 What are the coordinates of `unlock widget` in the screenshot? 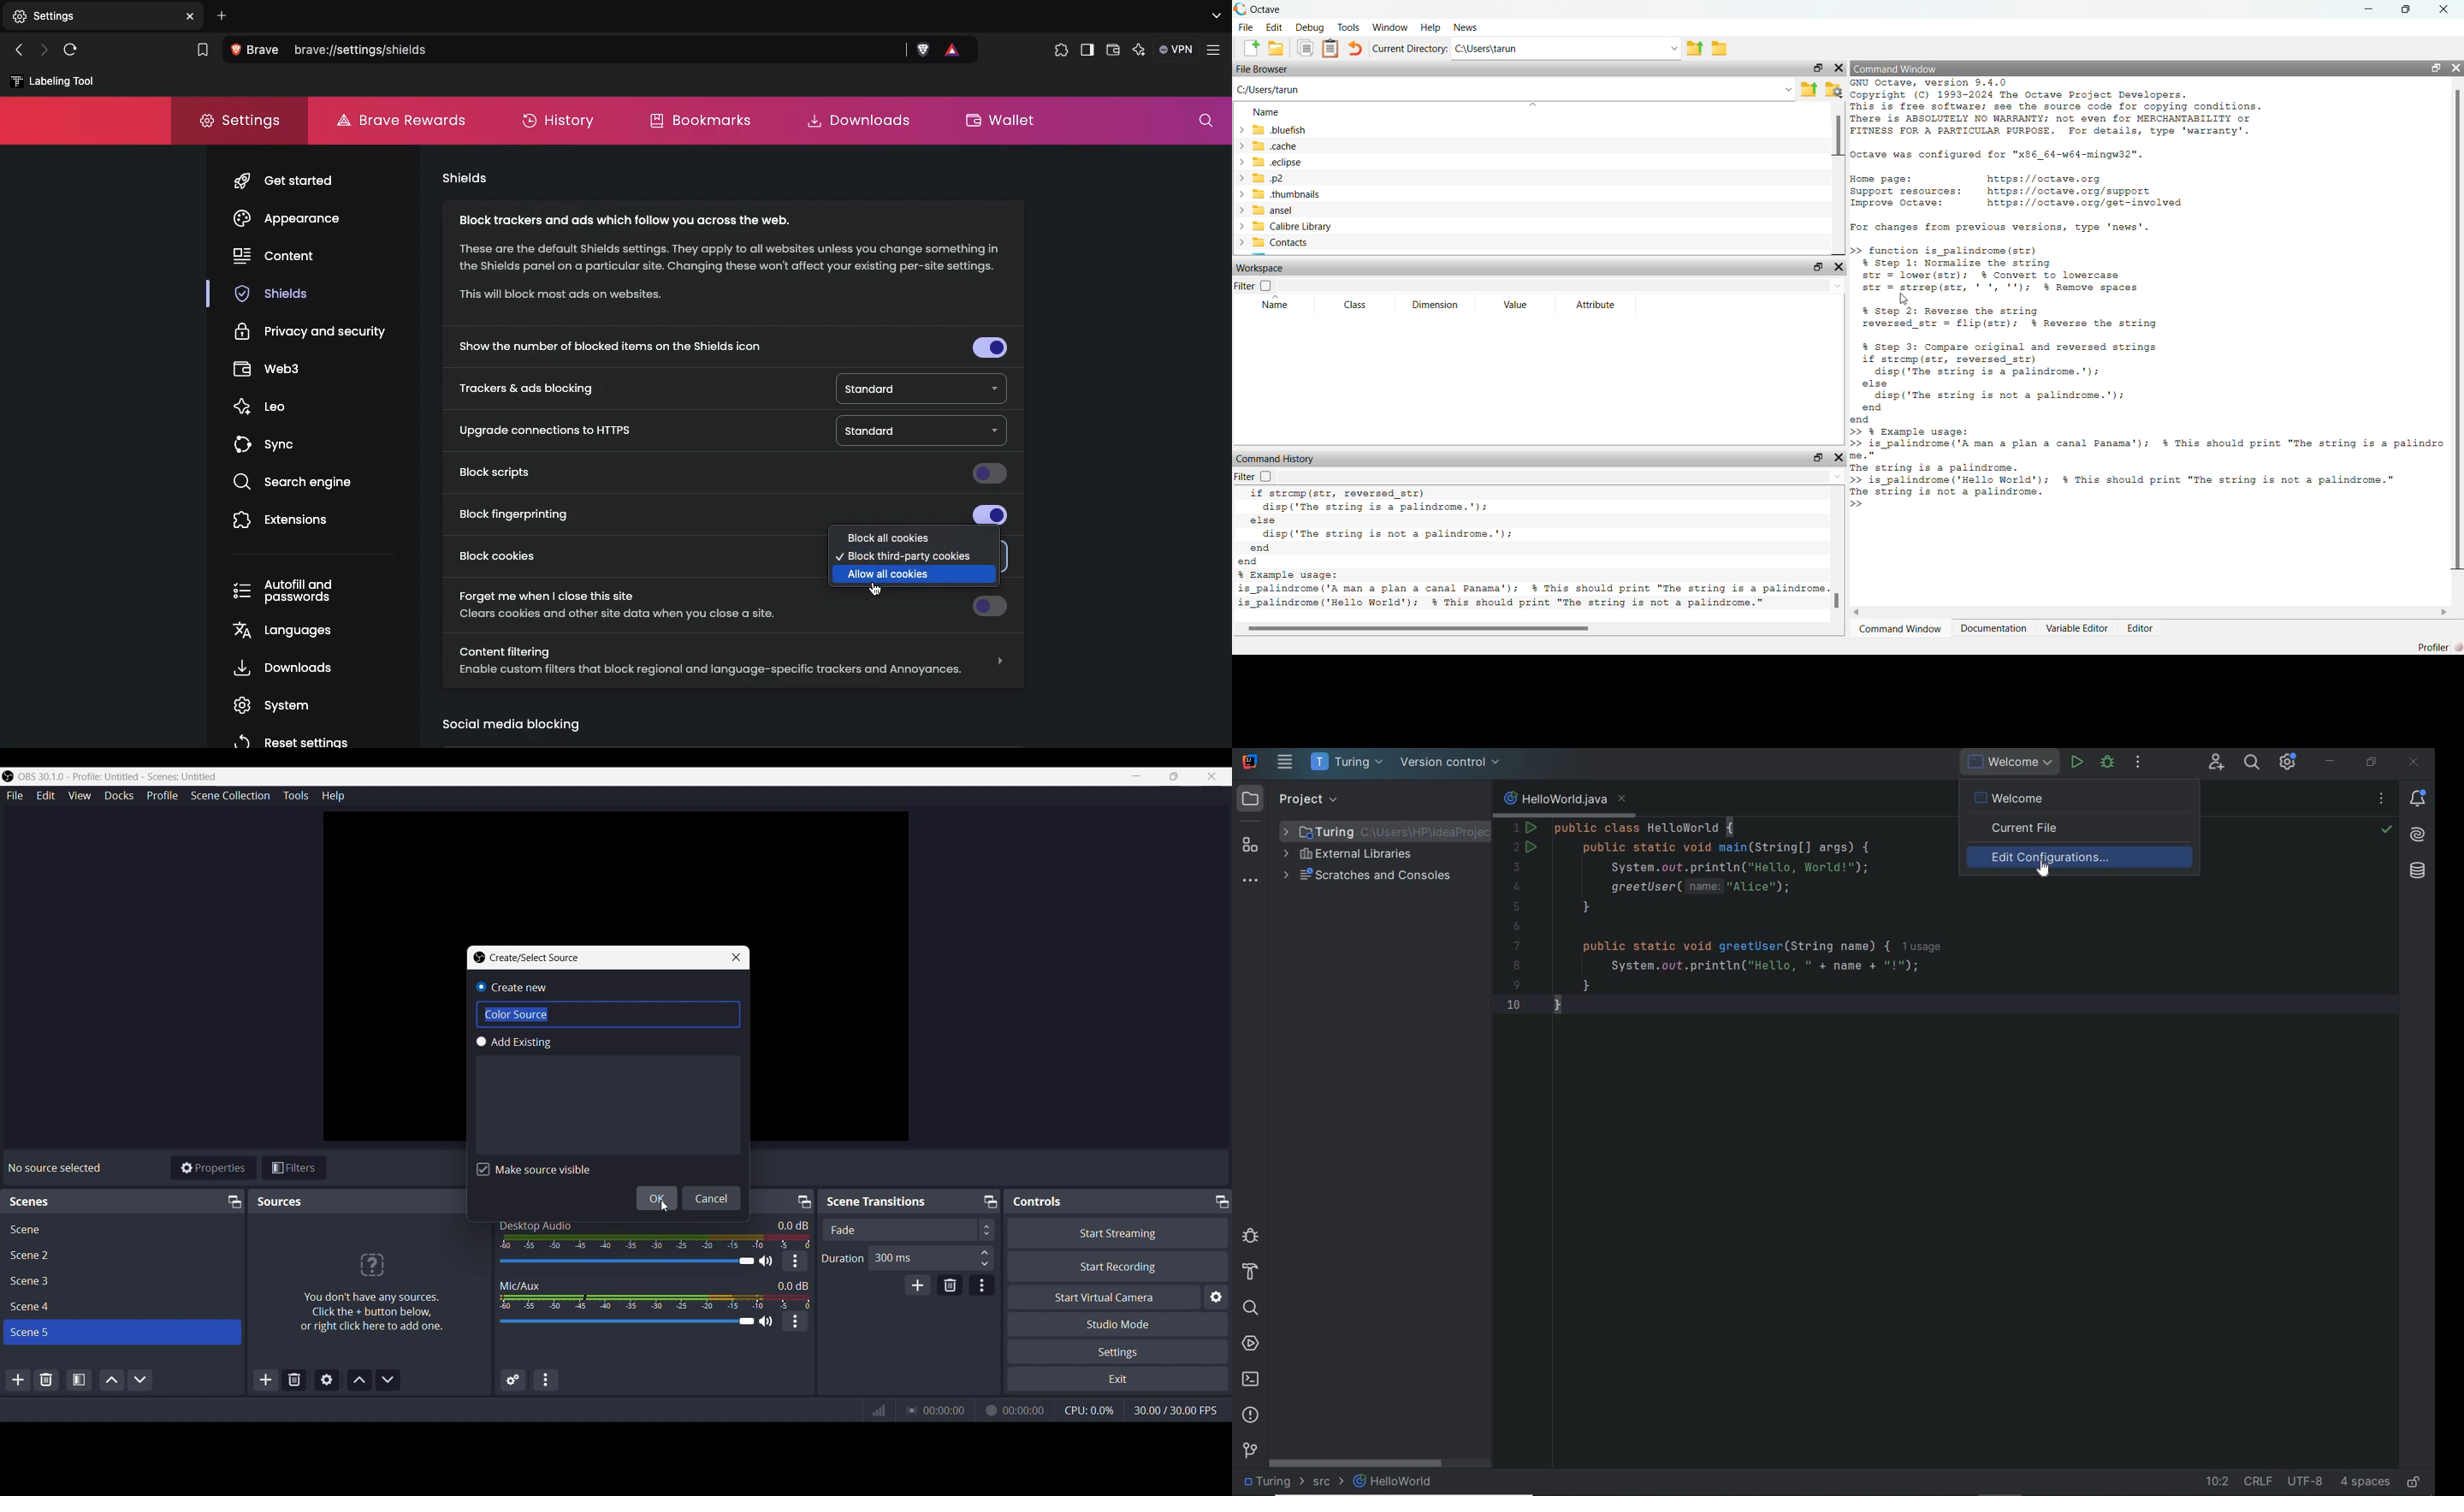 It's located at (1819, 68).